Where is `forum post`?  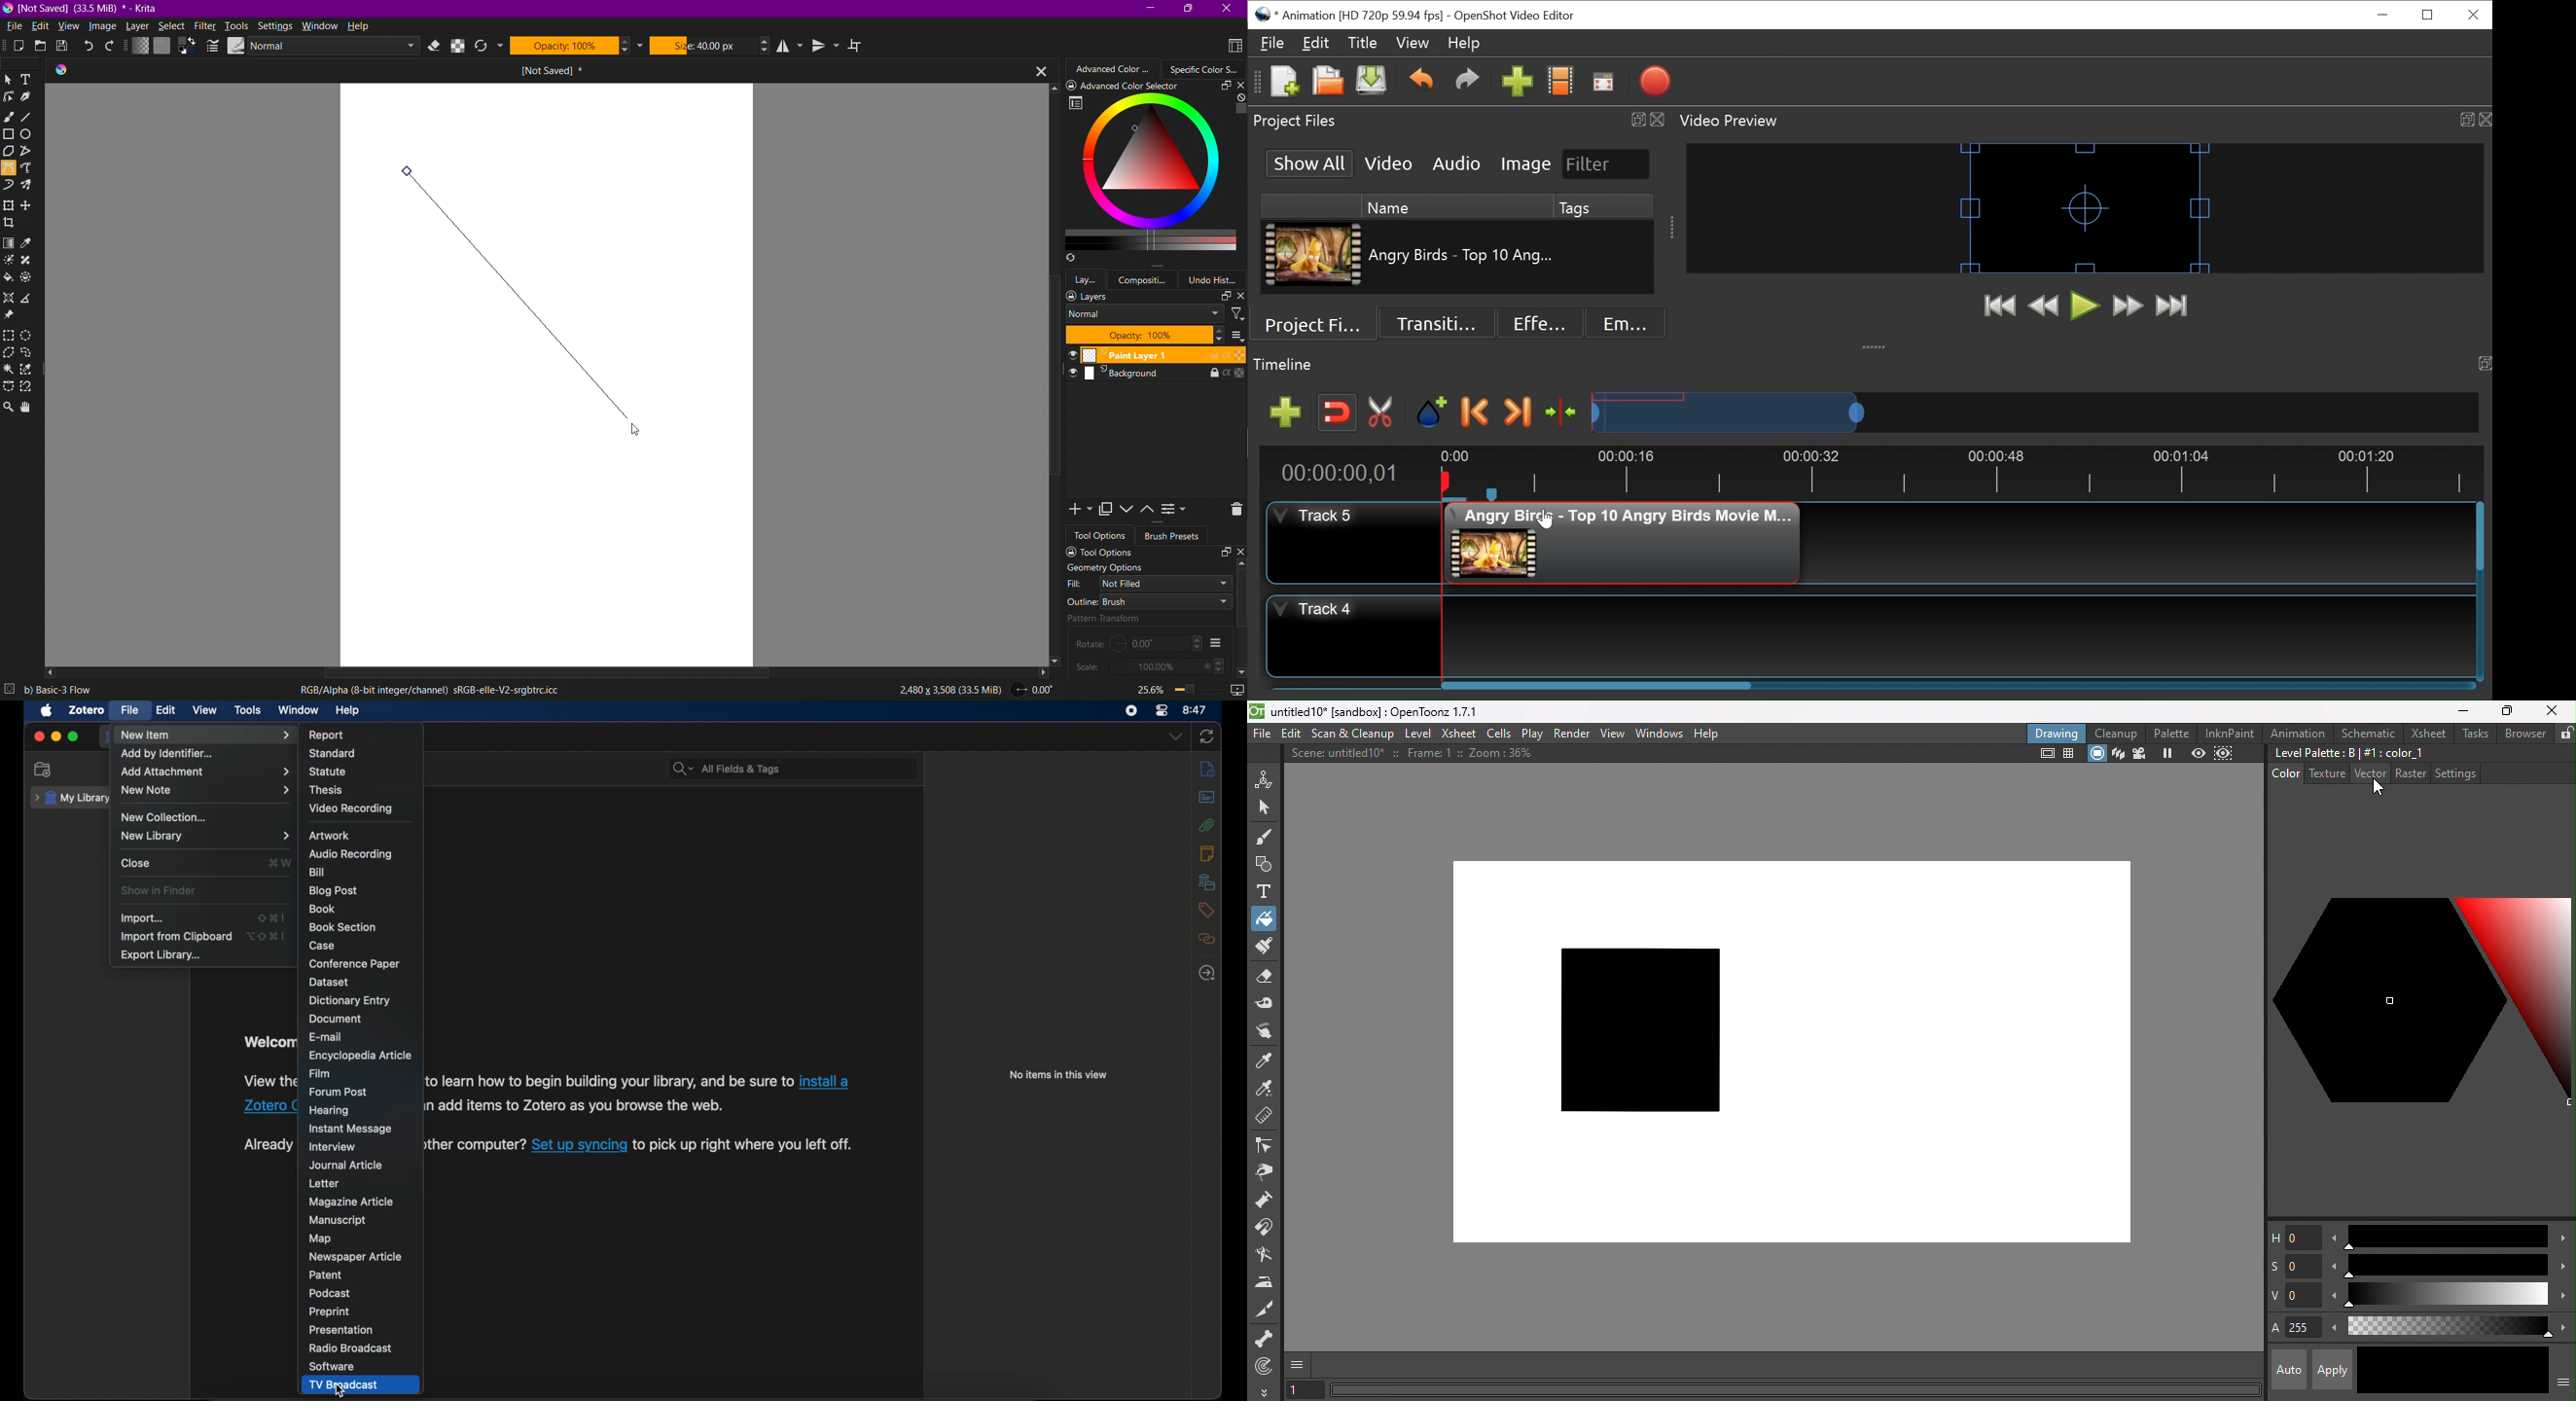
forum post is located at coordinates (339, 1091).